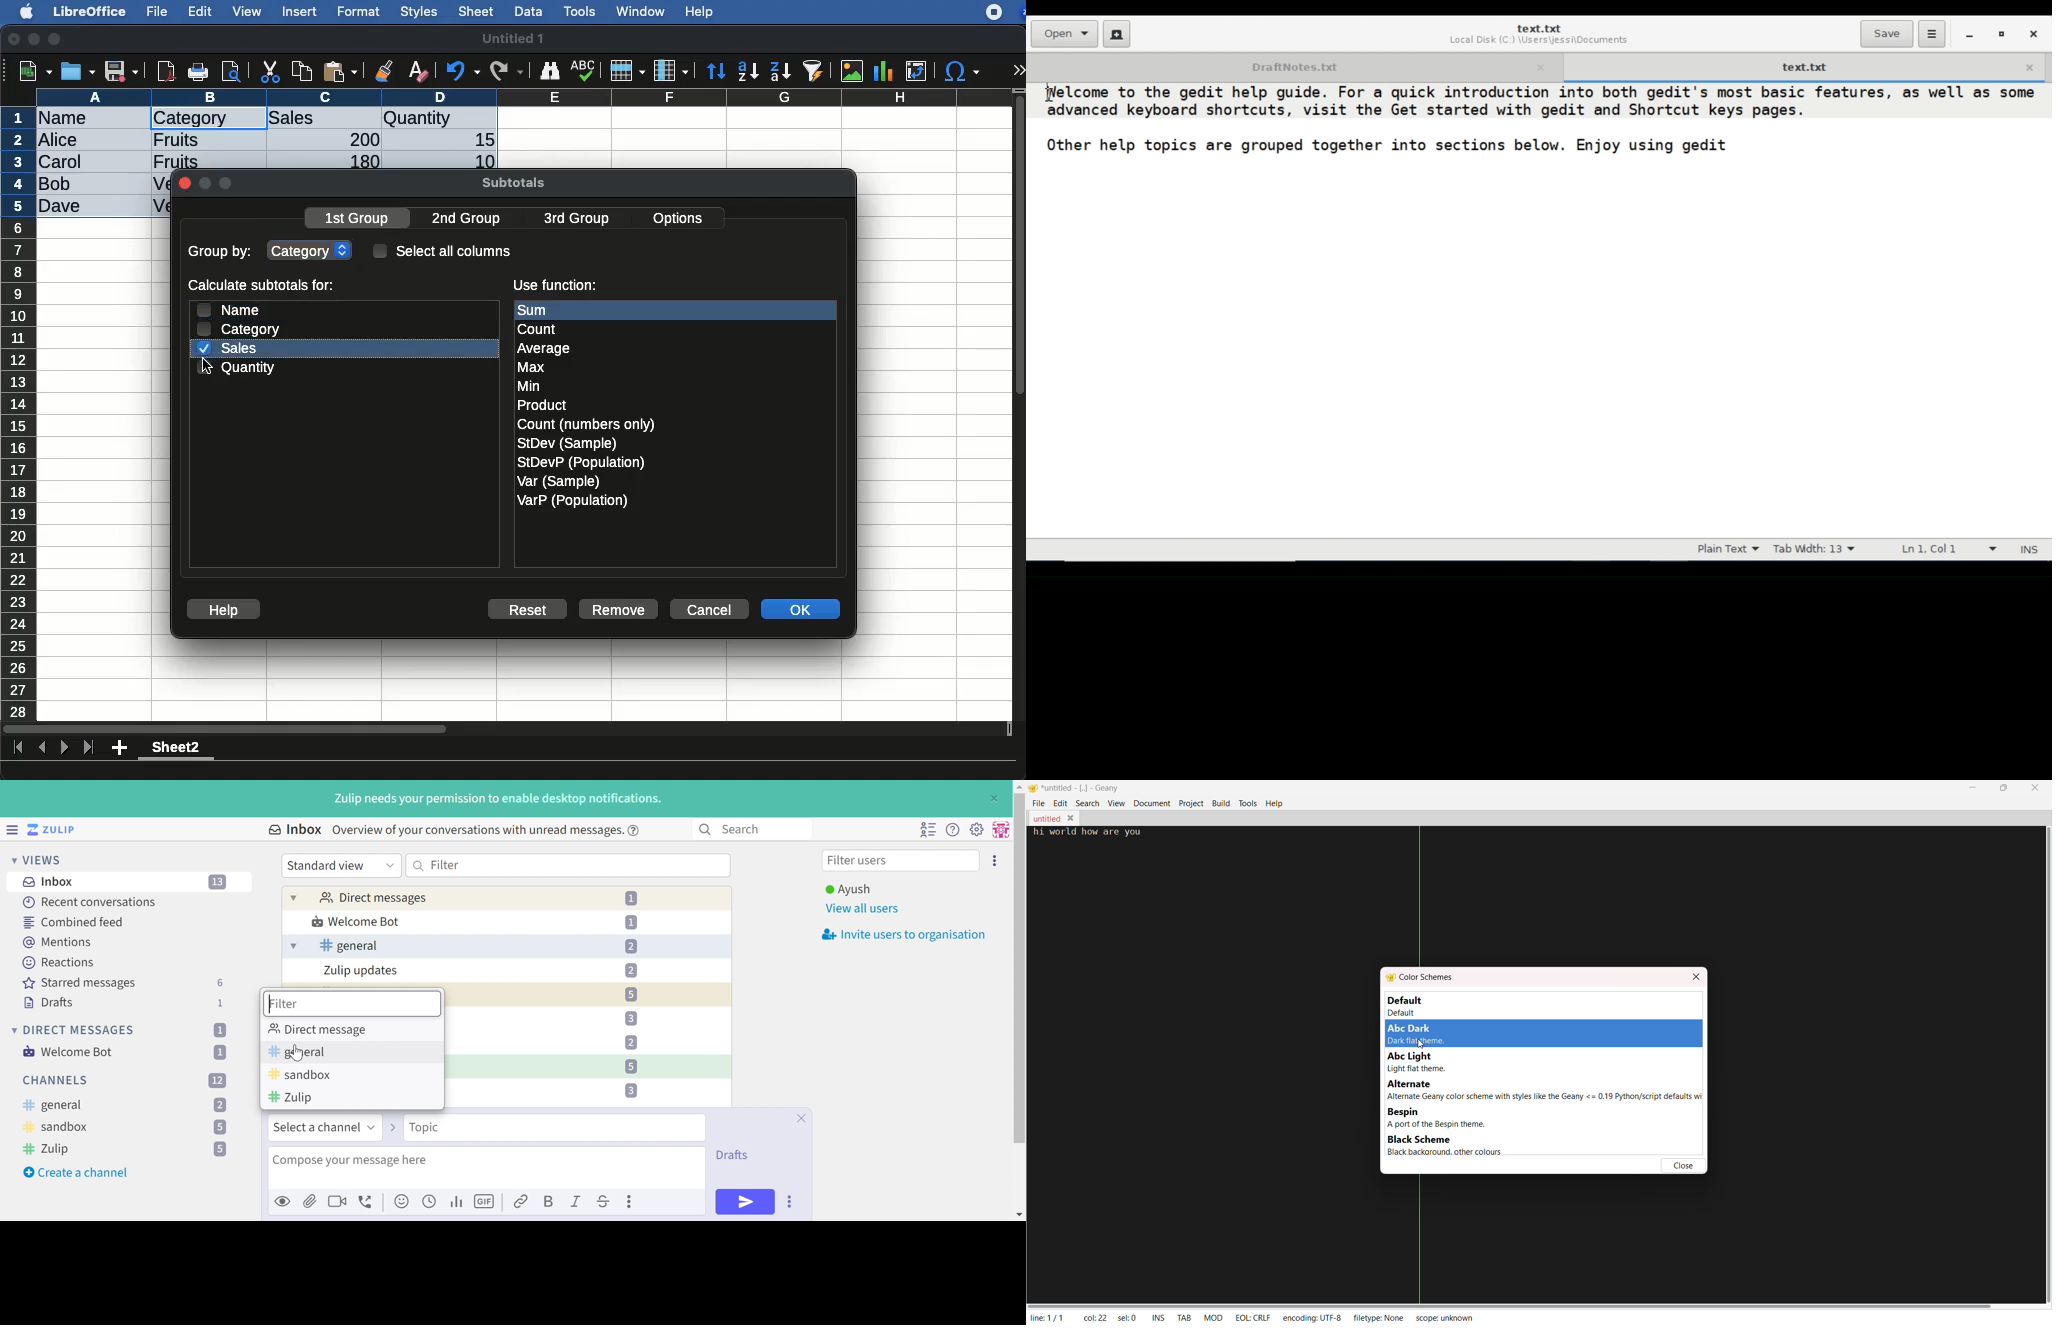  What do you see at coordinates (190, 119) in the screenshot?
I see `category` at bounding box center [190, 119].